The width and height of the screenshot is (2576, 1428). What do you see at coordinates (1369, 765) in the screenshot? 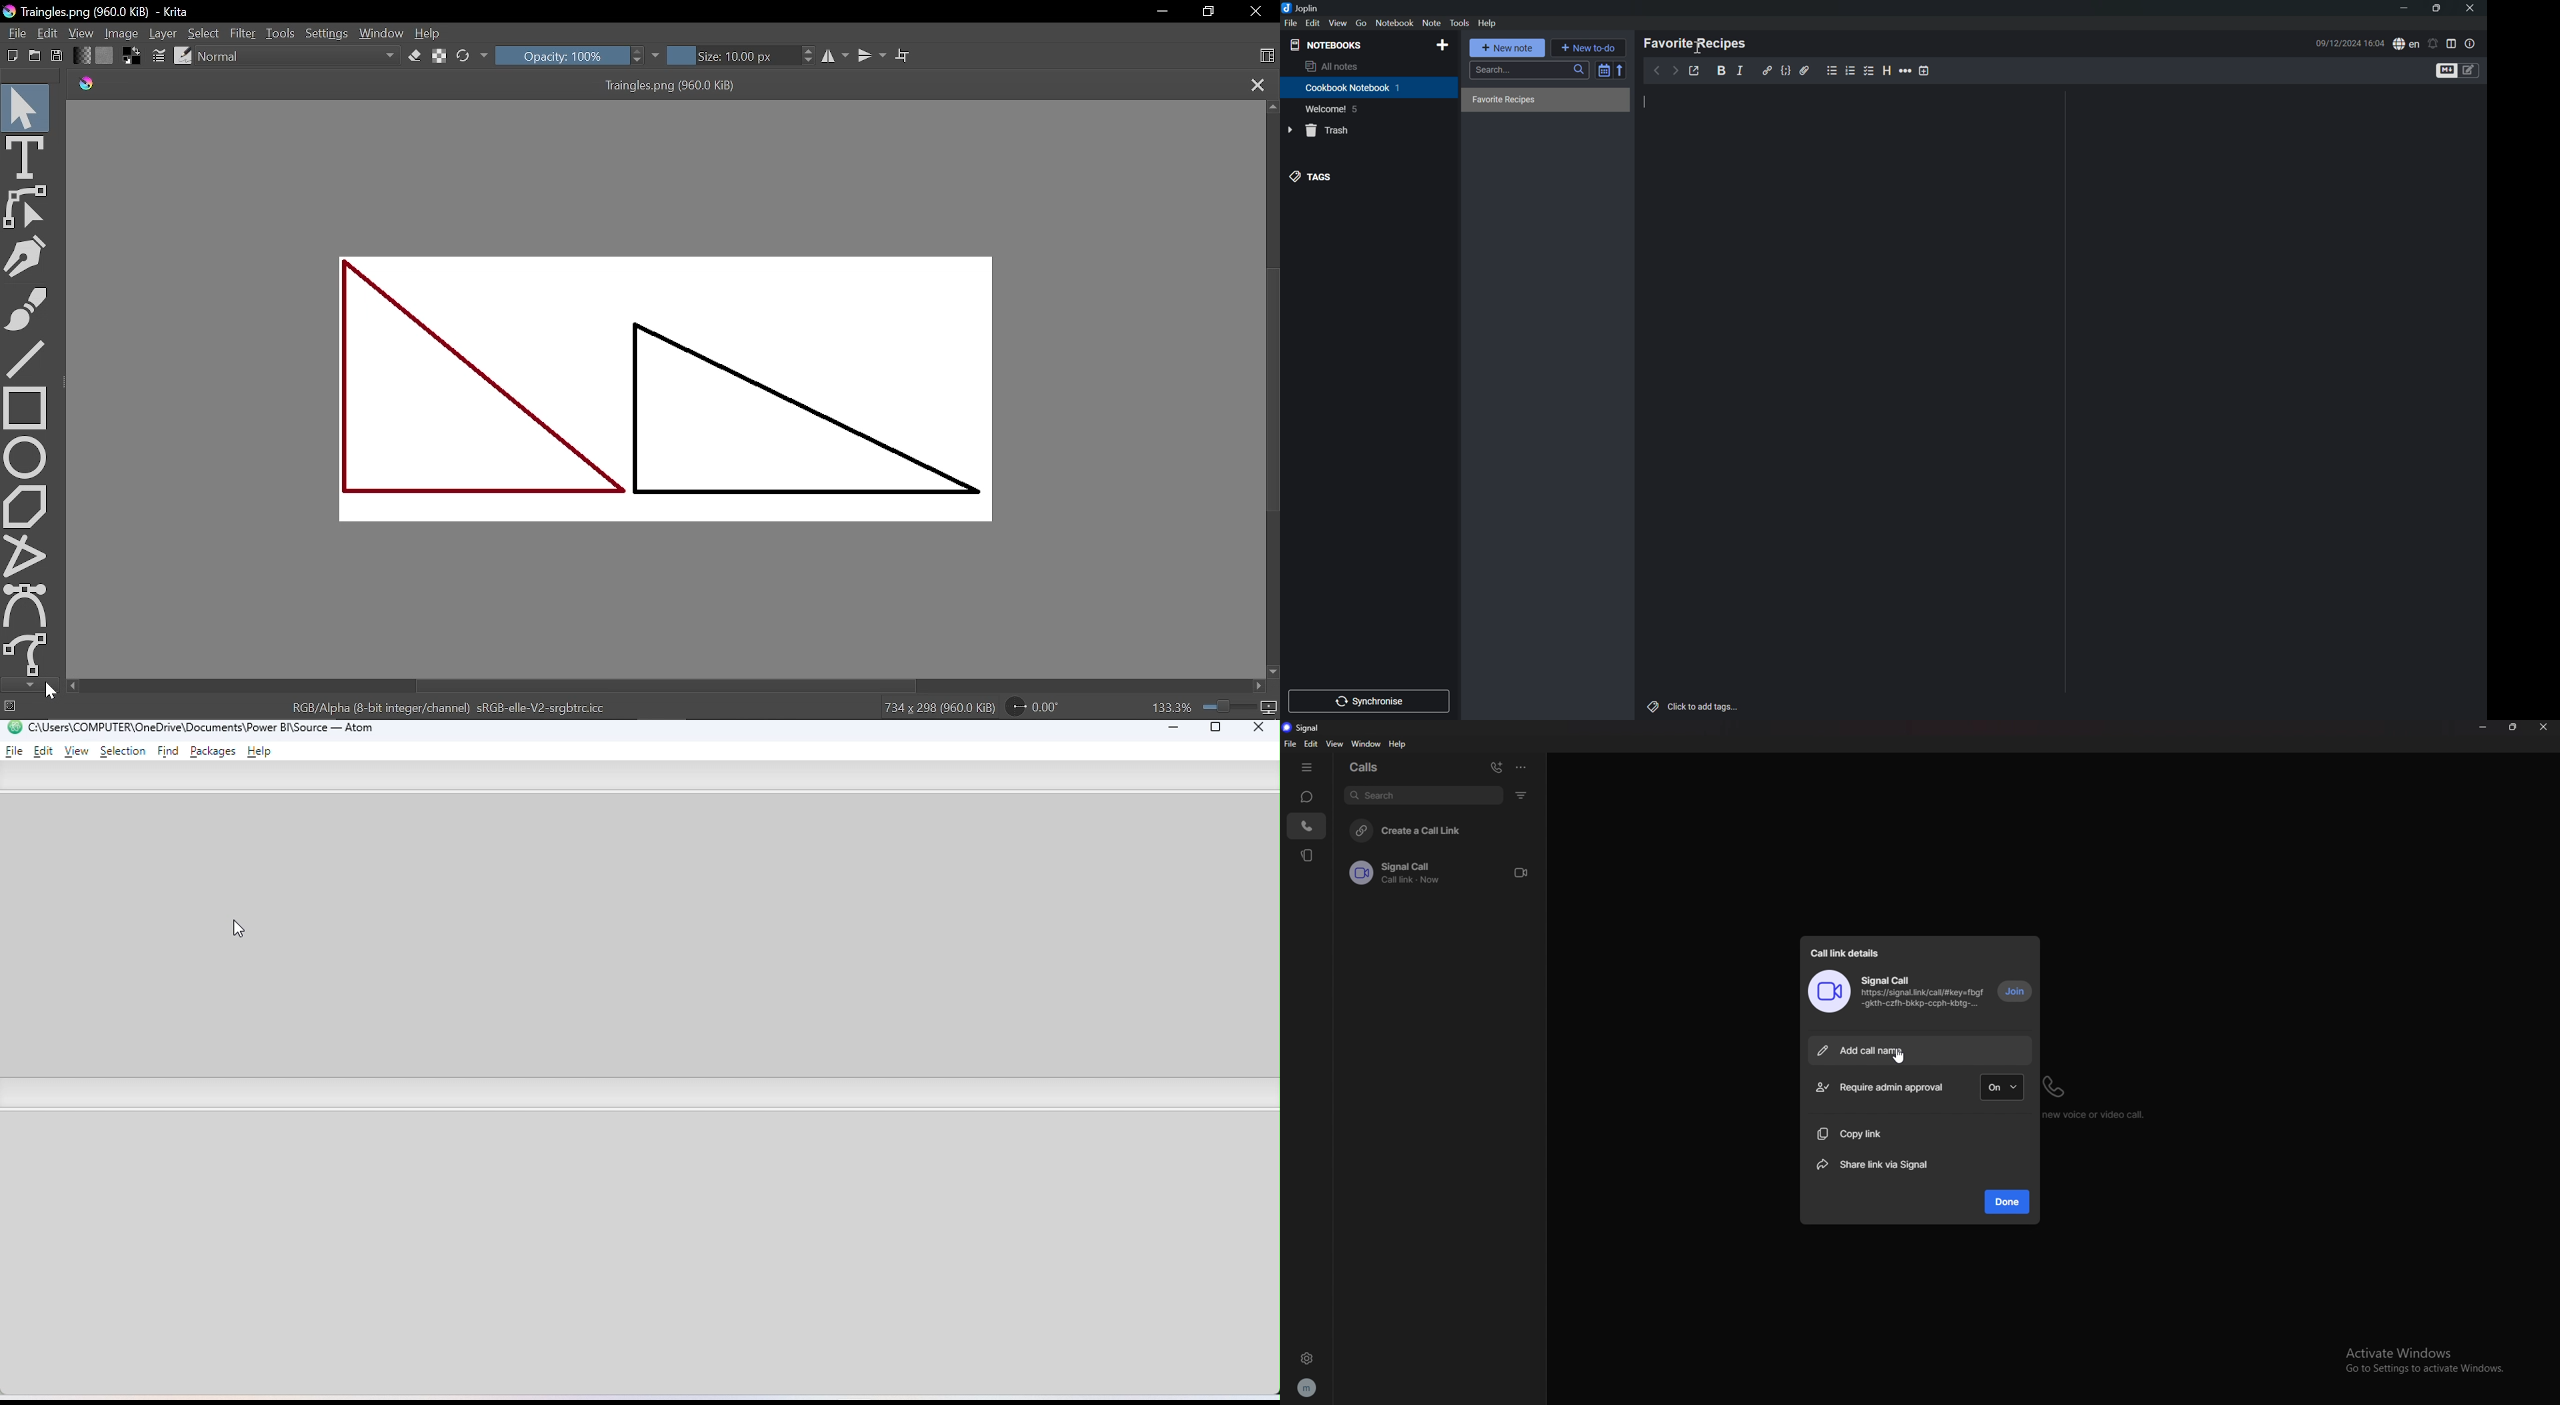
I see `calls` at bounding box center [1369, 765].